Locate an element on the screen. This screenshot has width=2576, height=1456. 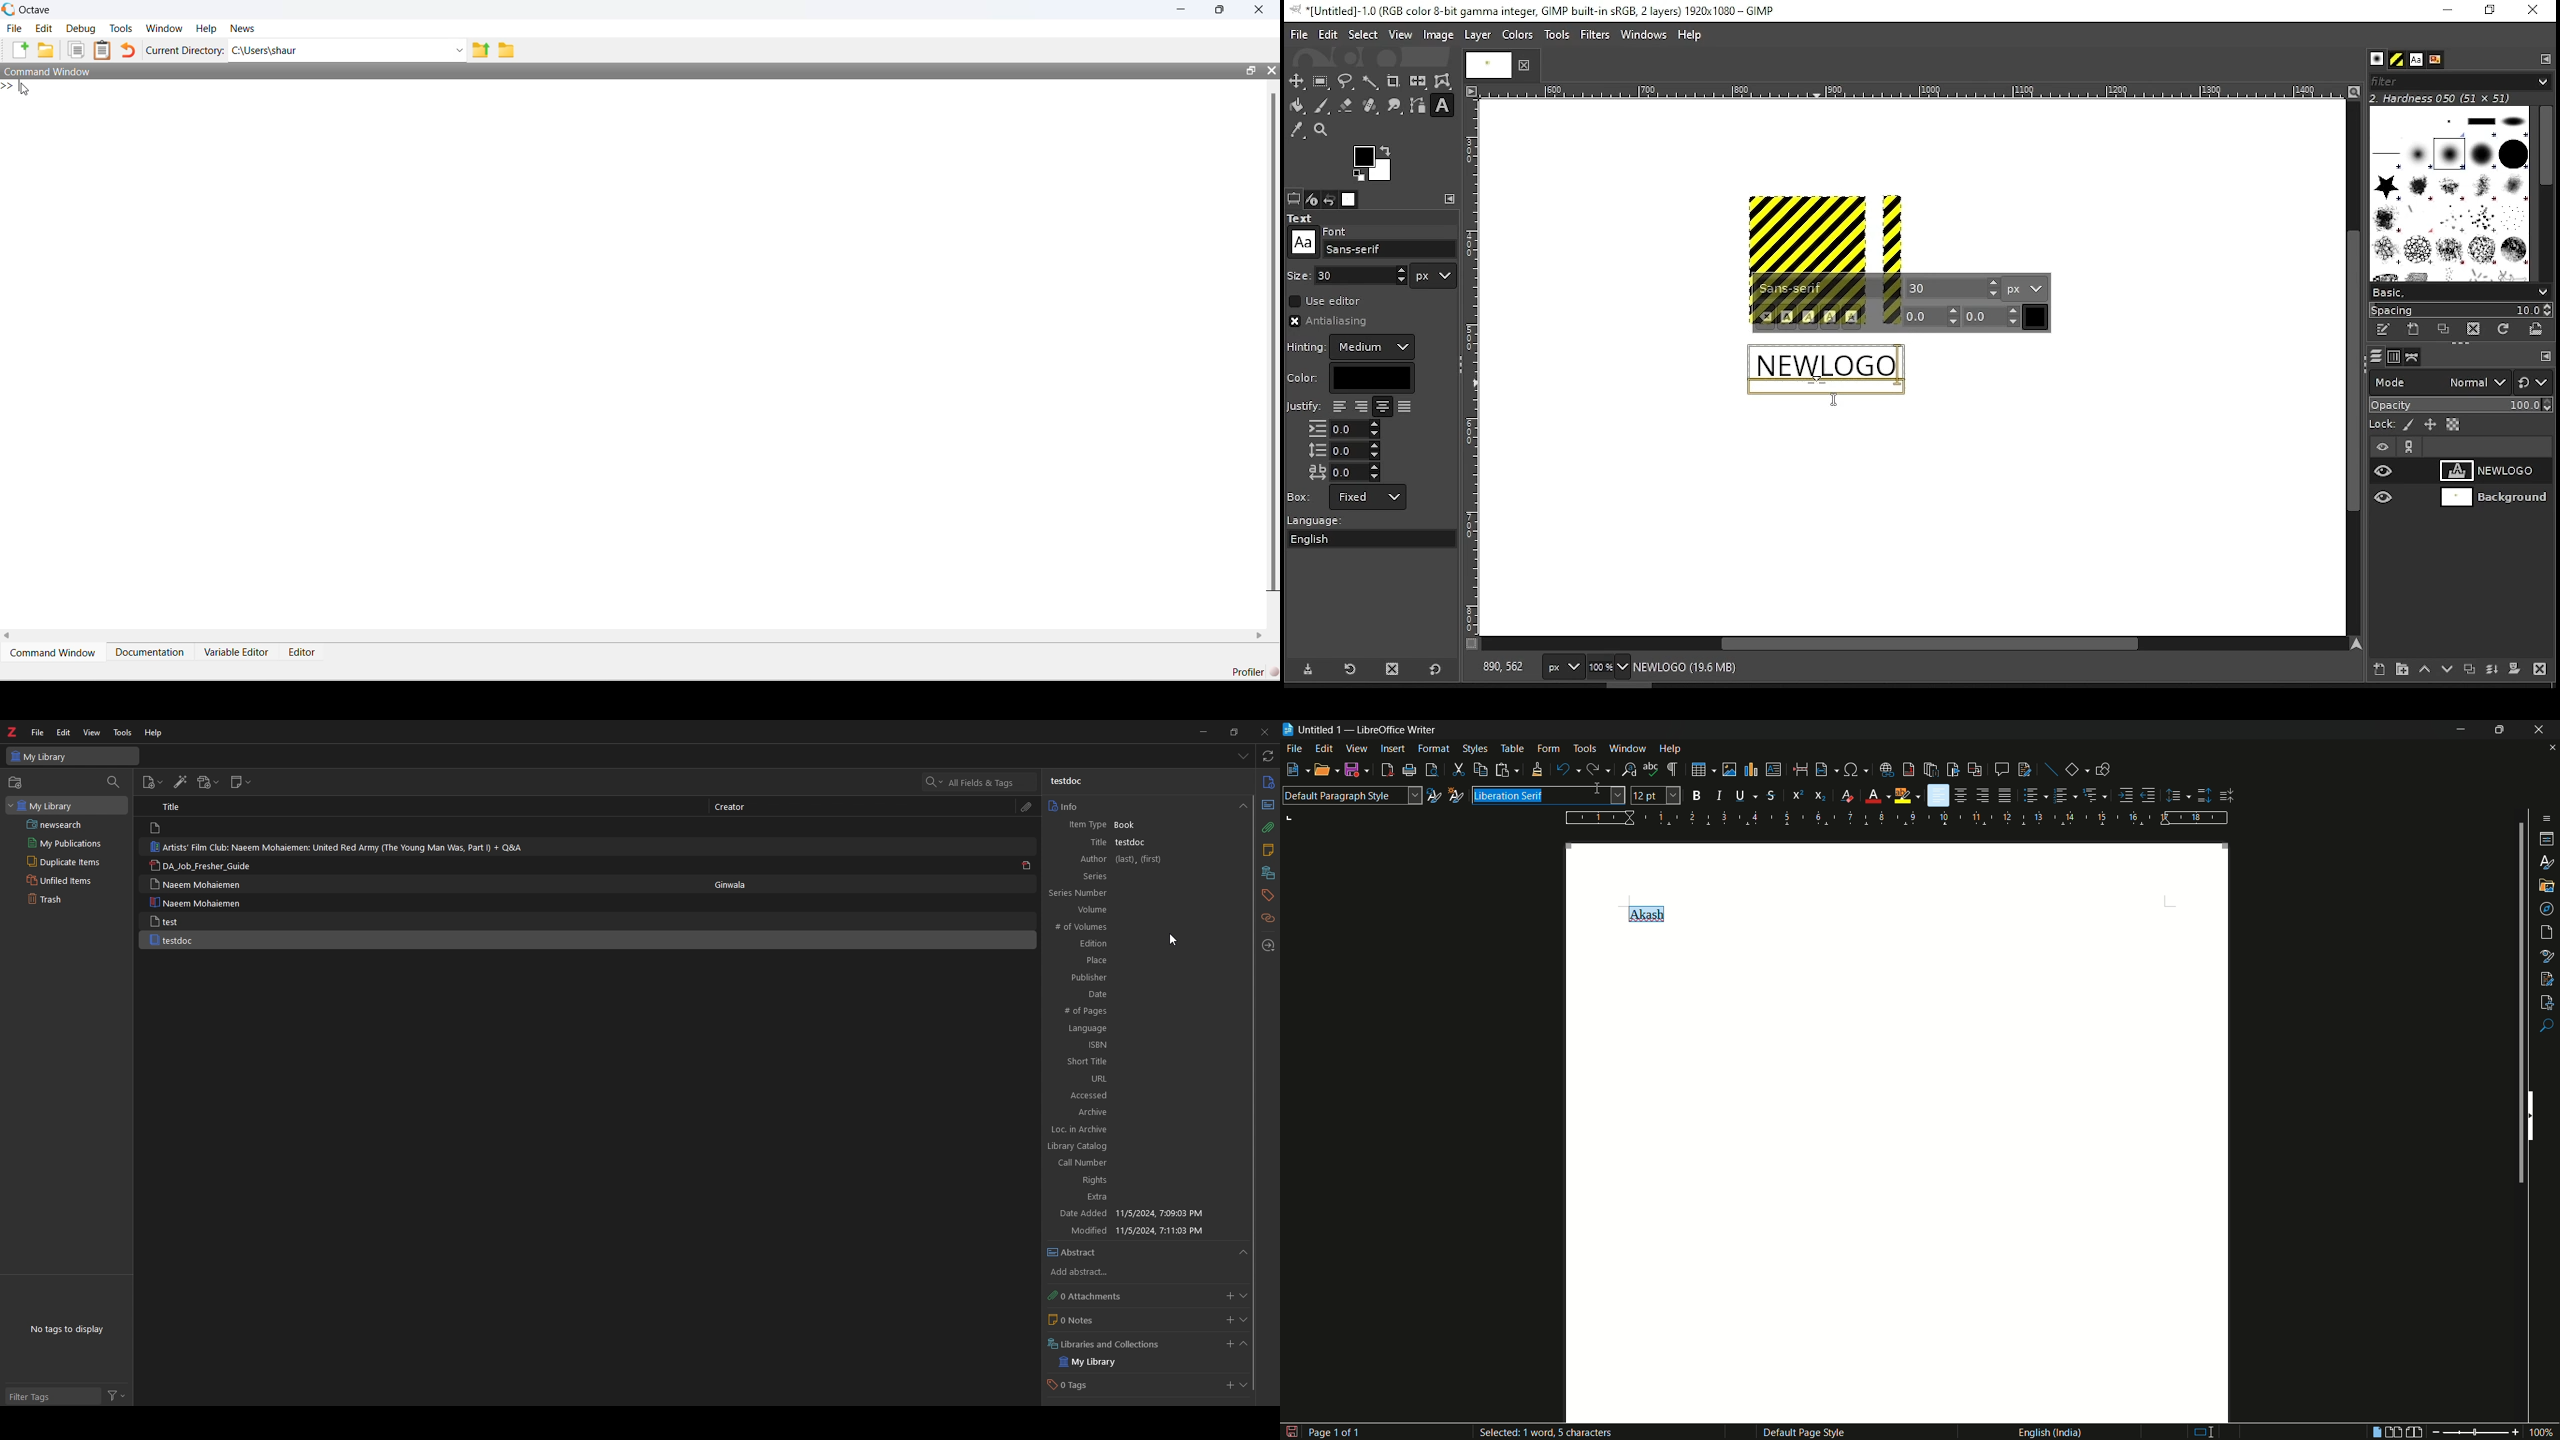
Debug is located at coordinates (81, 29).